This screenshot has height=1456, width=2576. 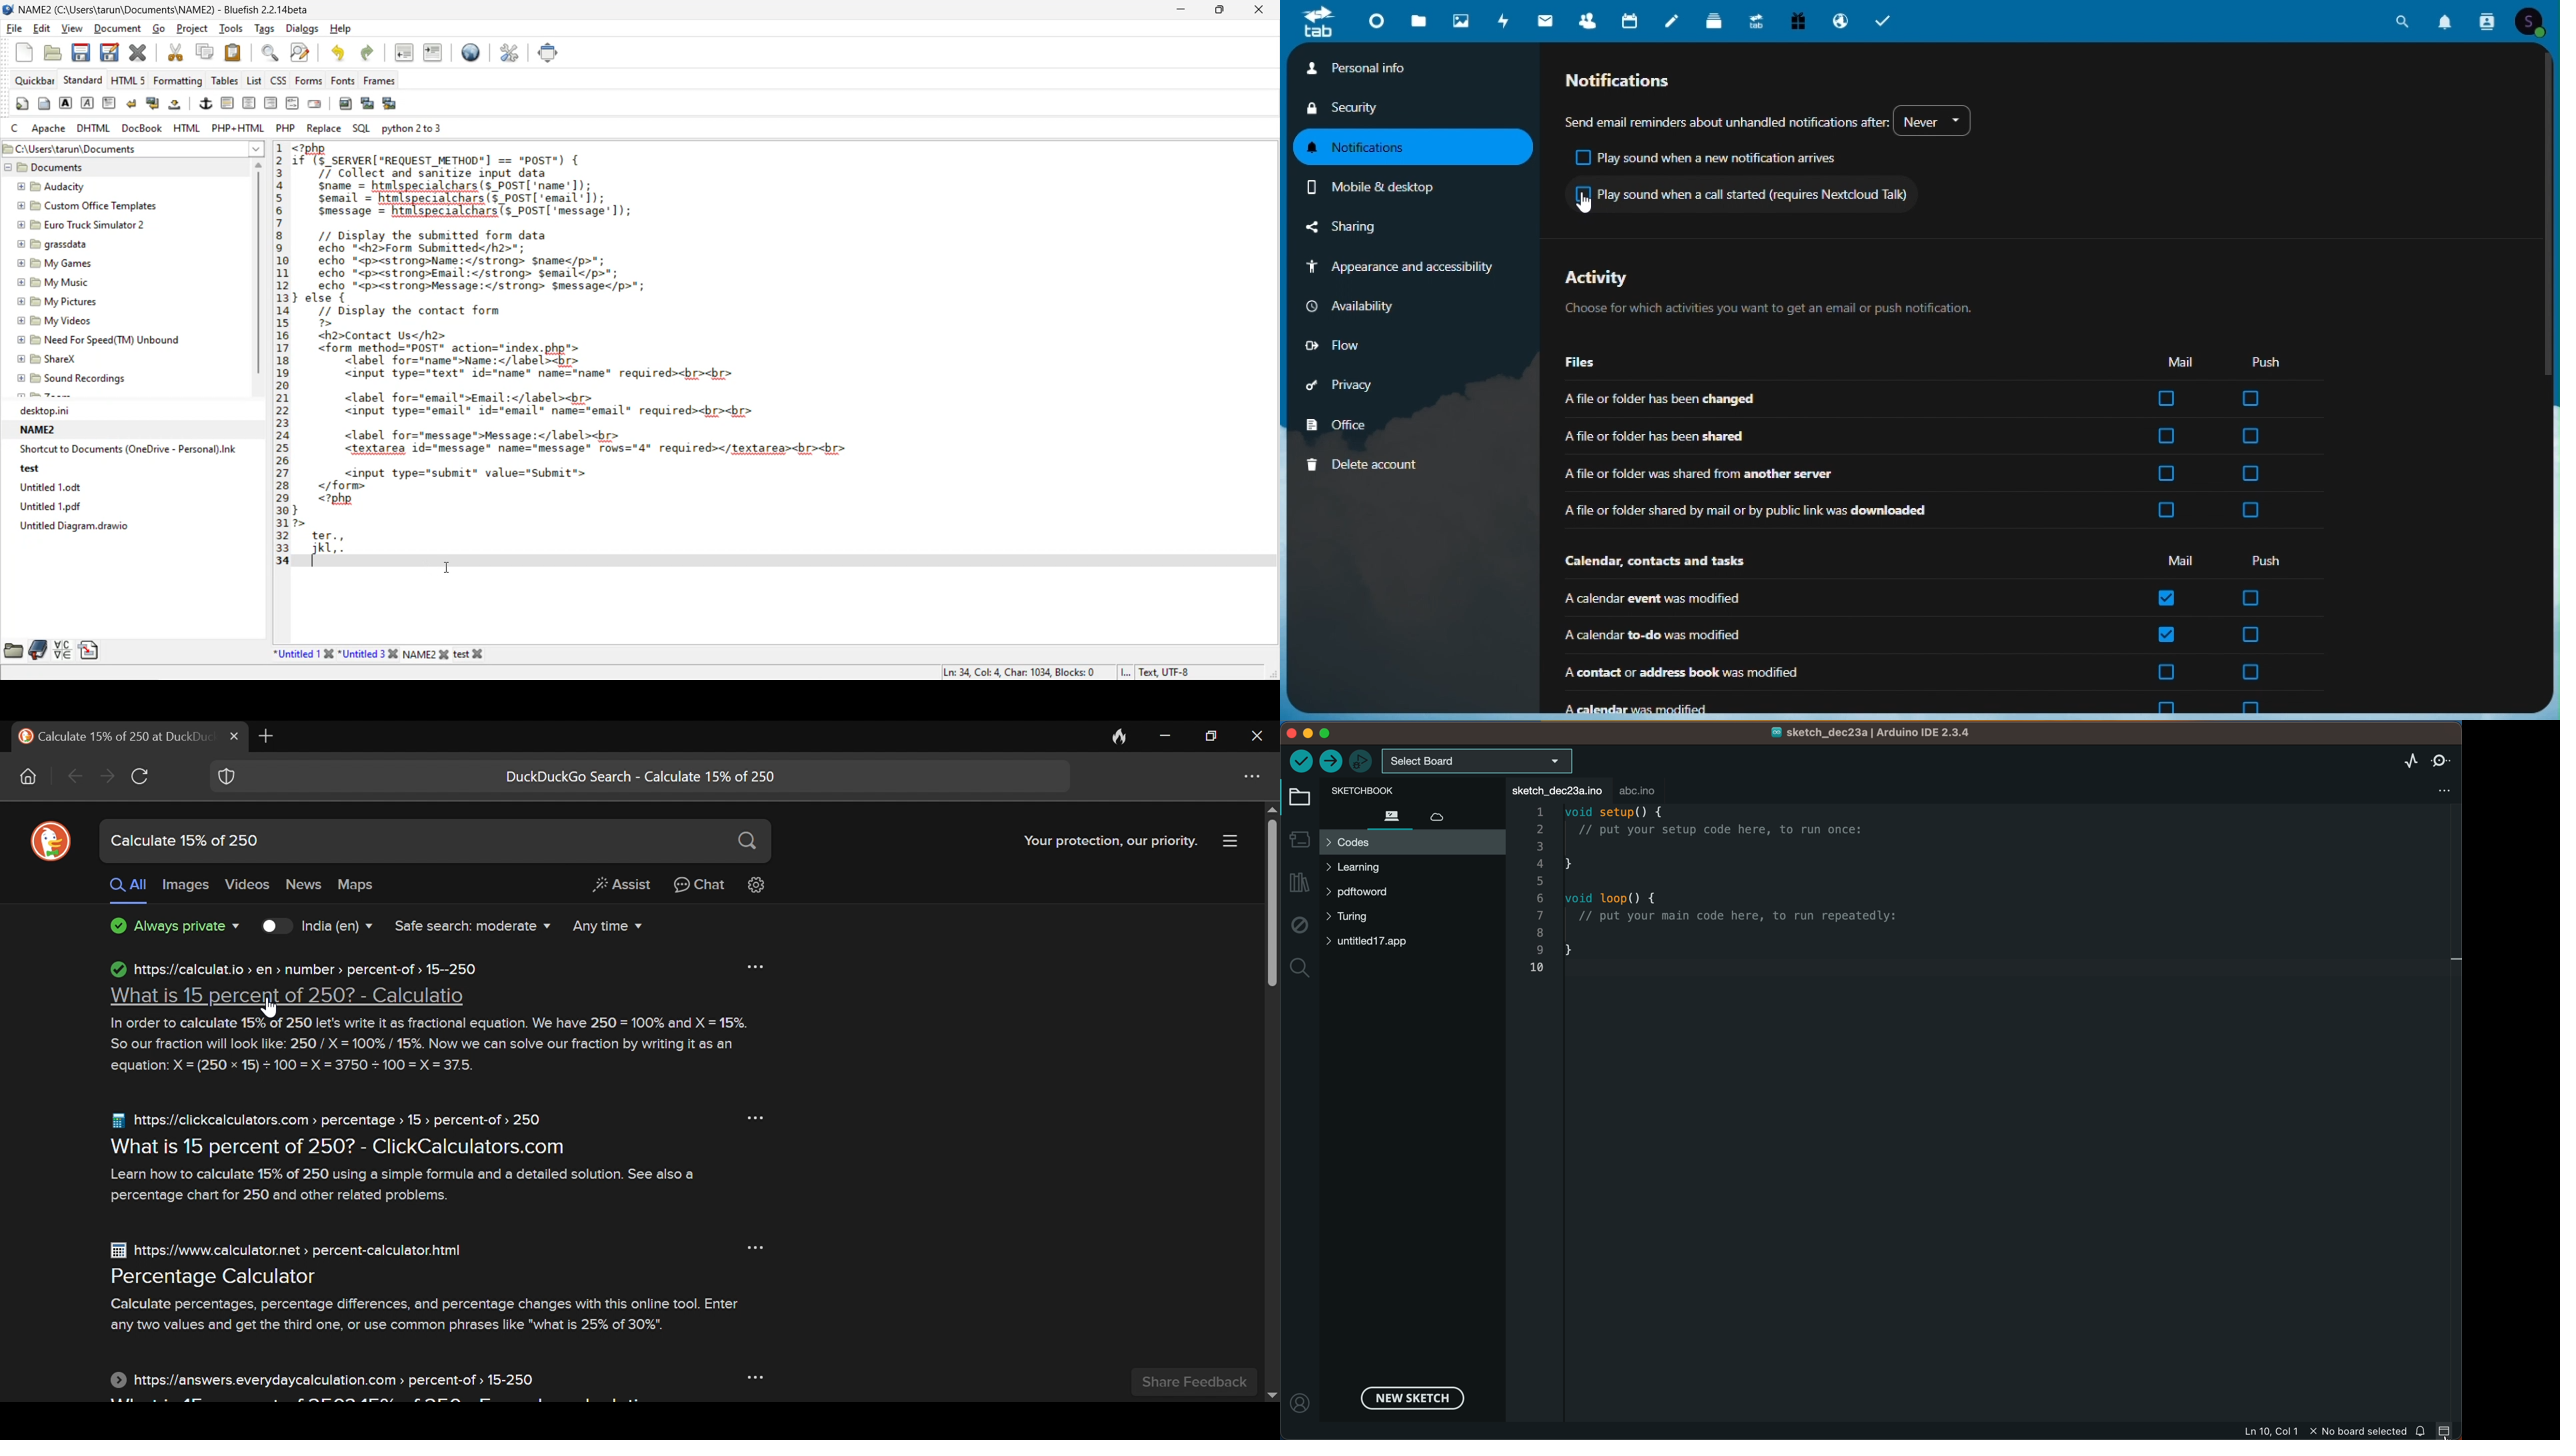 What do you see at coordinates (1344, 422) in the screenshot?
I see `Office` at bounding box center [1344, 422].